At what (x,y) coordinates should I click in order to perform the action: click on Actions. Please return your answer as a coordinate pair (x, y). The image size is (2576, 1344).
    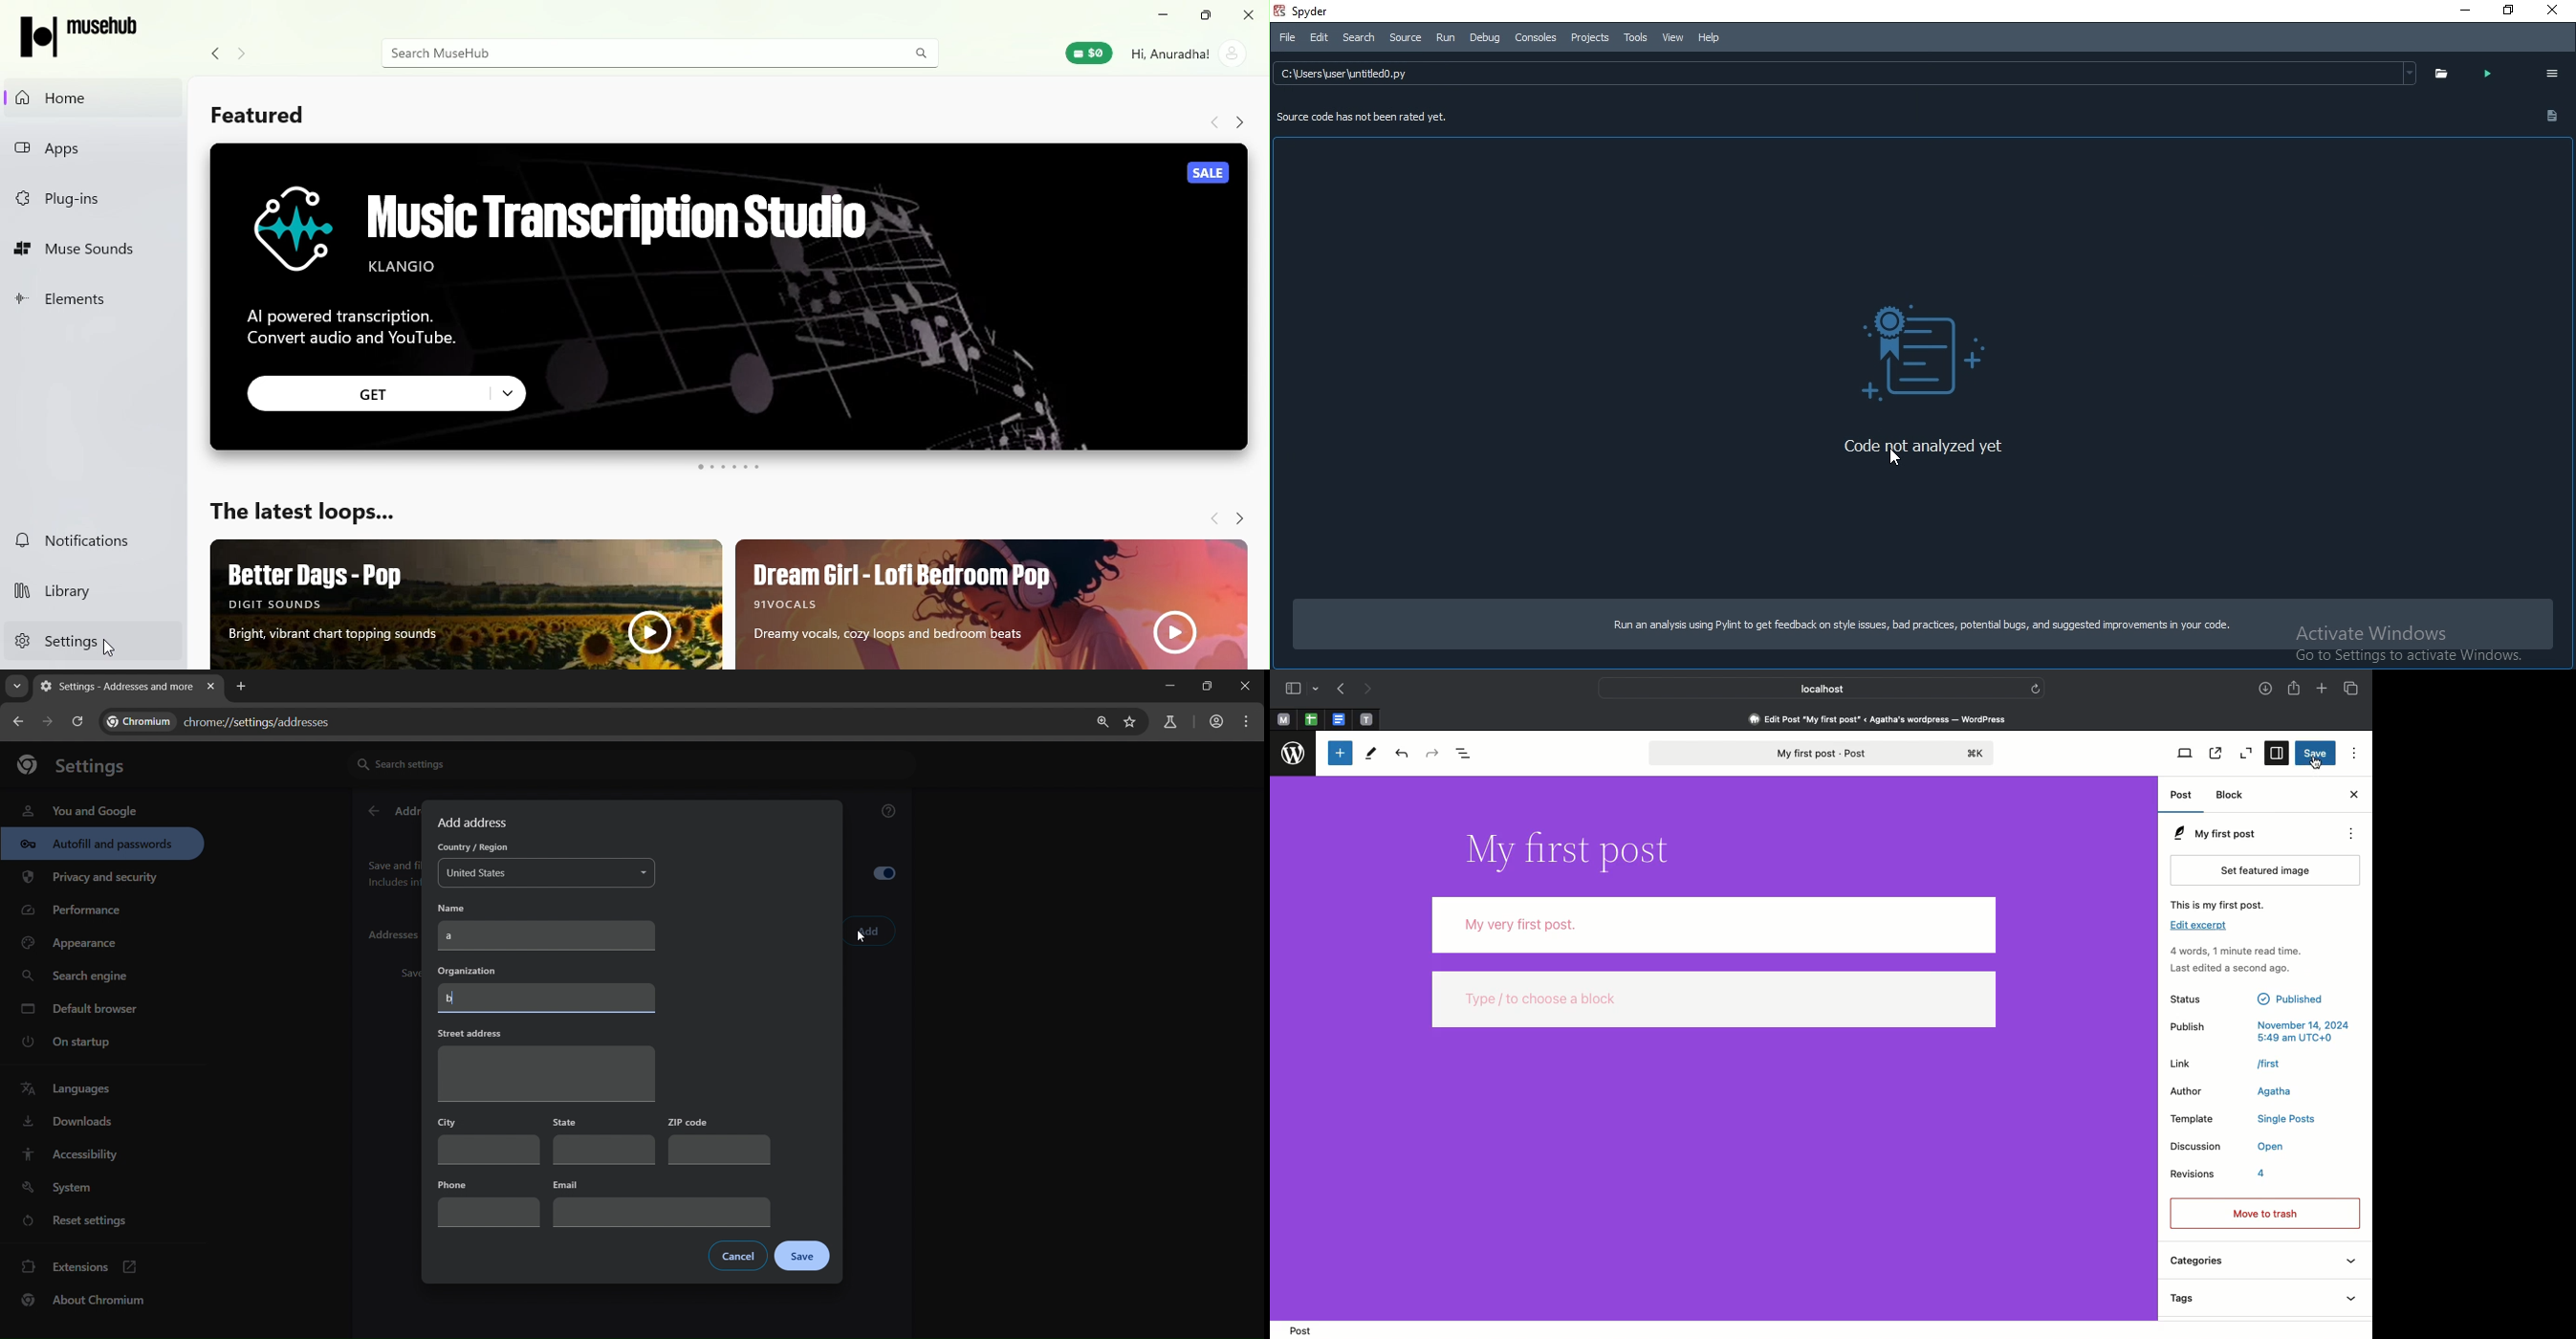
    Looking at the image, I should click on (2357, 834).